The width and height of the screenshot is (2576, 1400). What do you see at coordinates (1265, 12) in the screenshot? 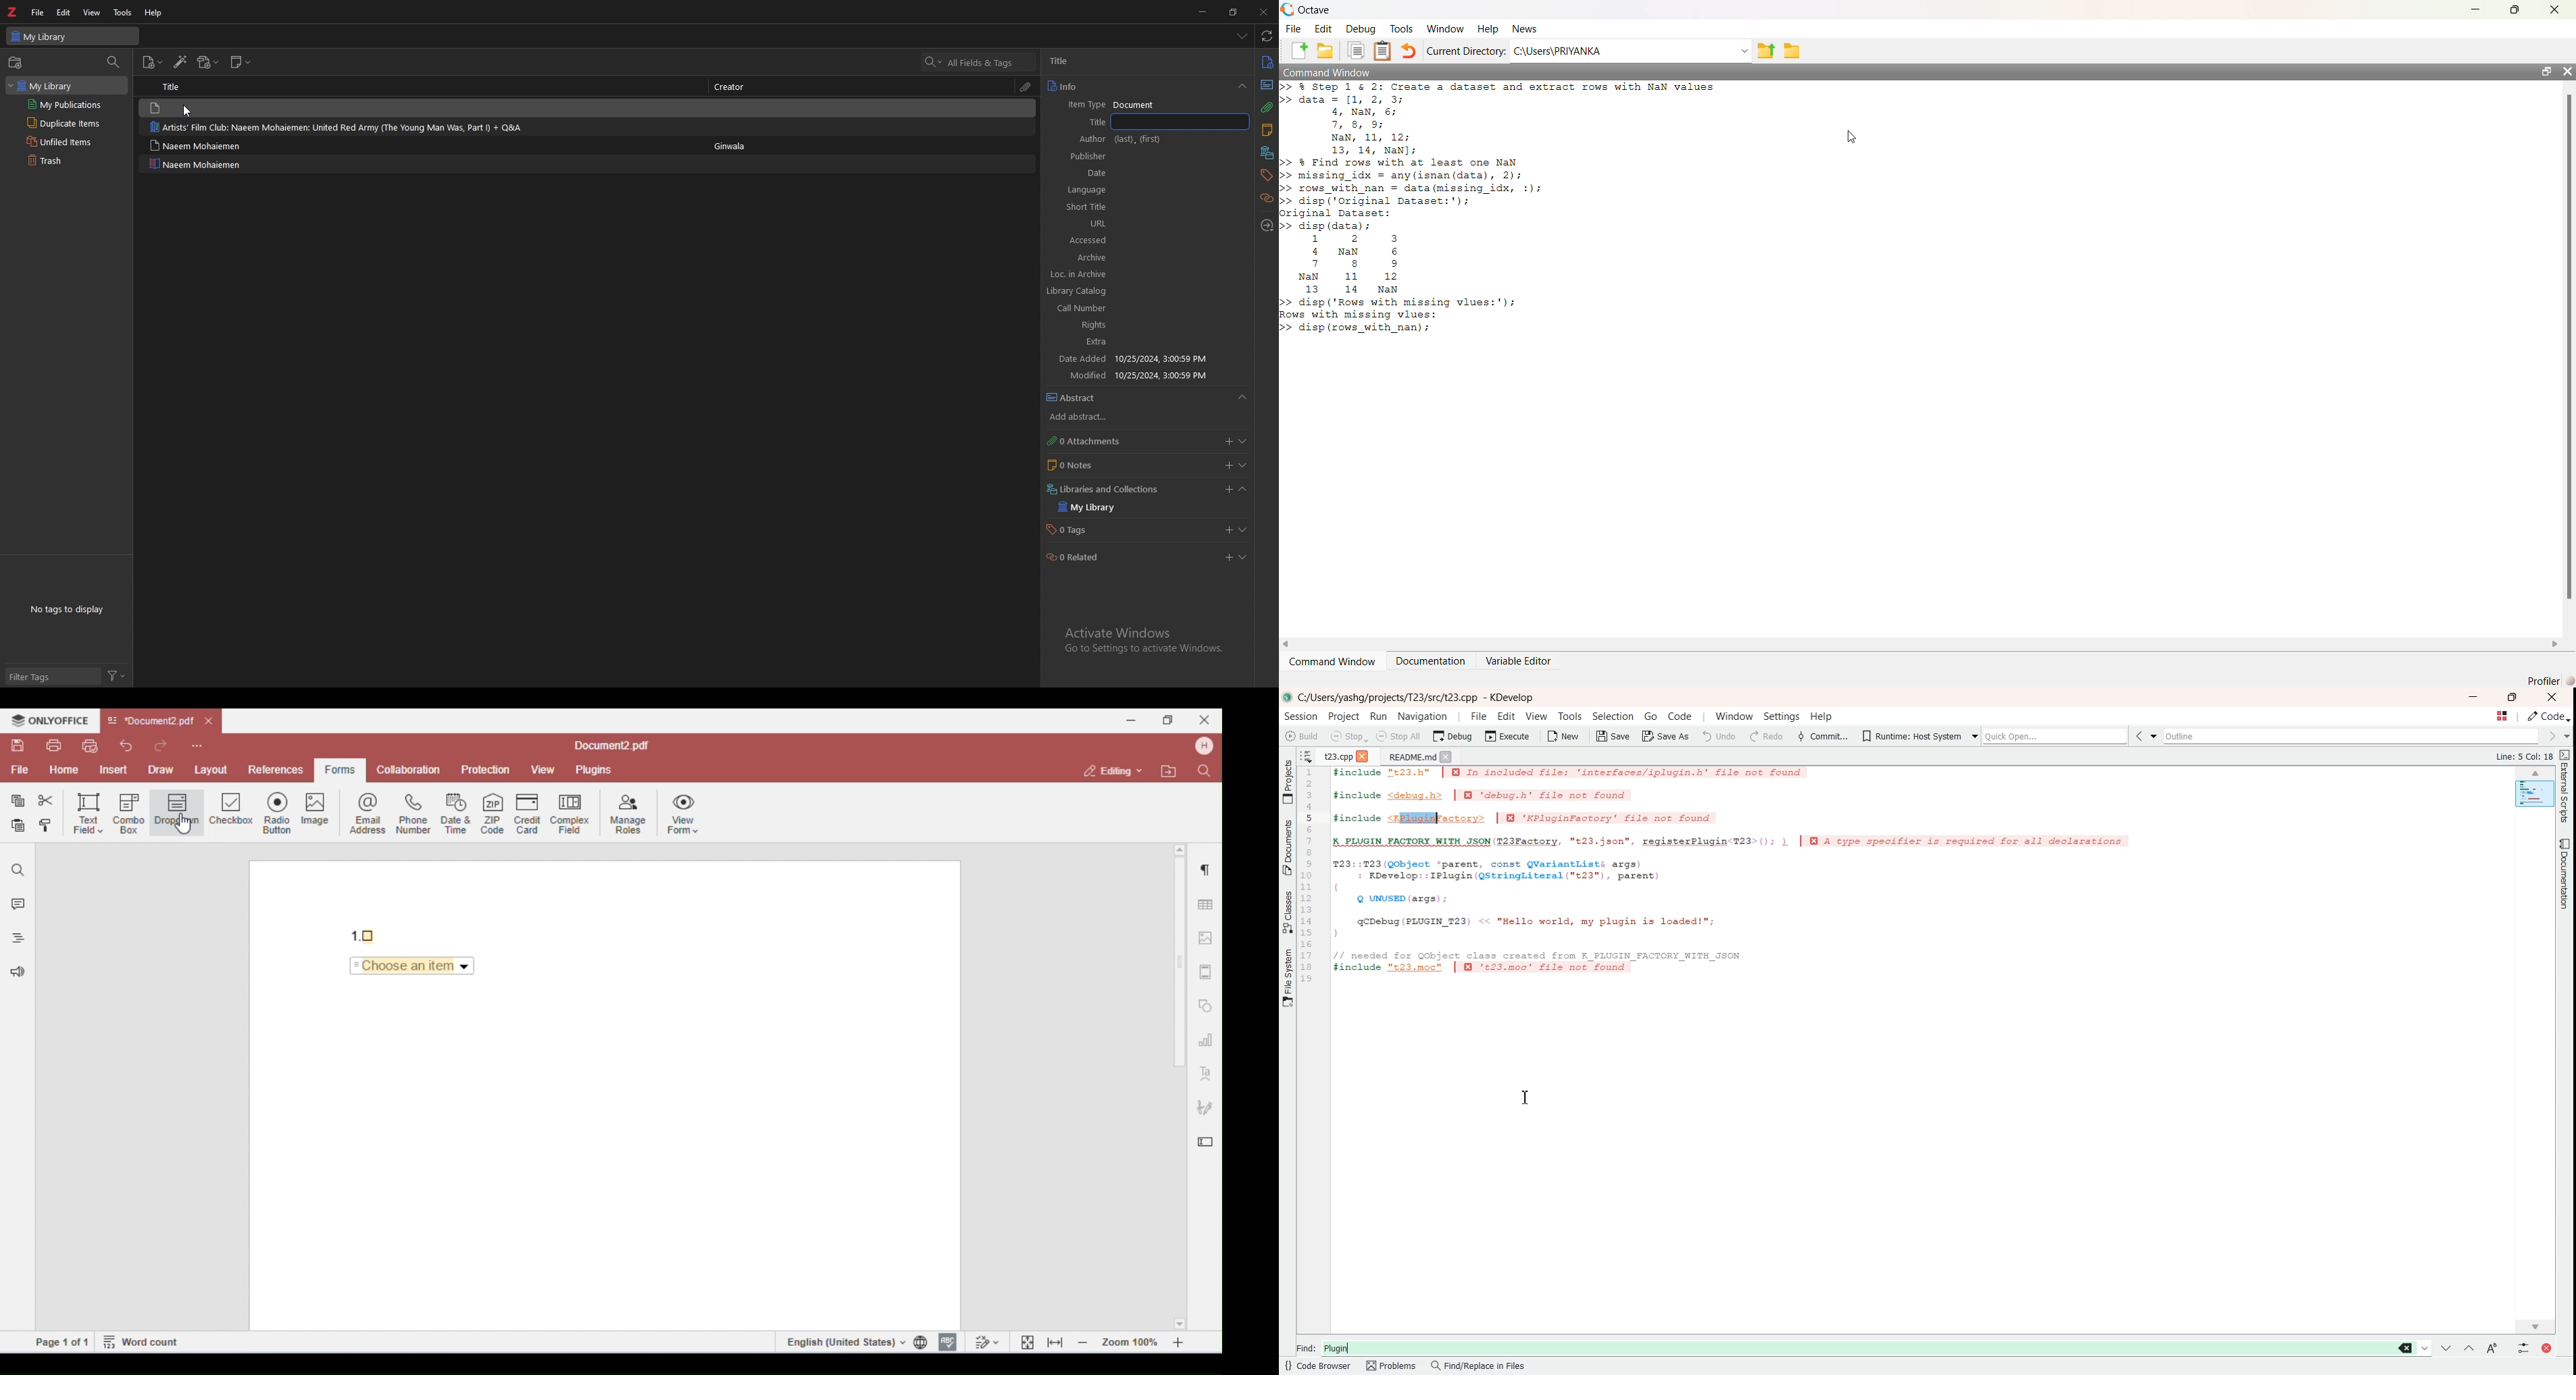
I see `close` at bounding box center [1265, 12].